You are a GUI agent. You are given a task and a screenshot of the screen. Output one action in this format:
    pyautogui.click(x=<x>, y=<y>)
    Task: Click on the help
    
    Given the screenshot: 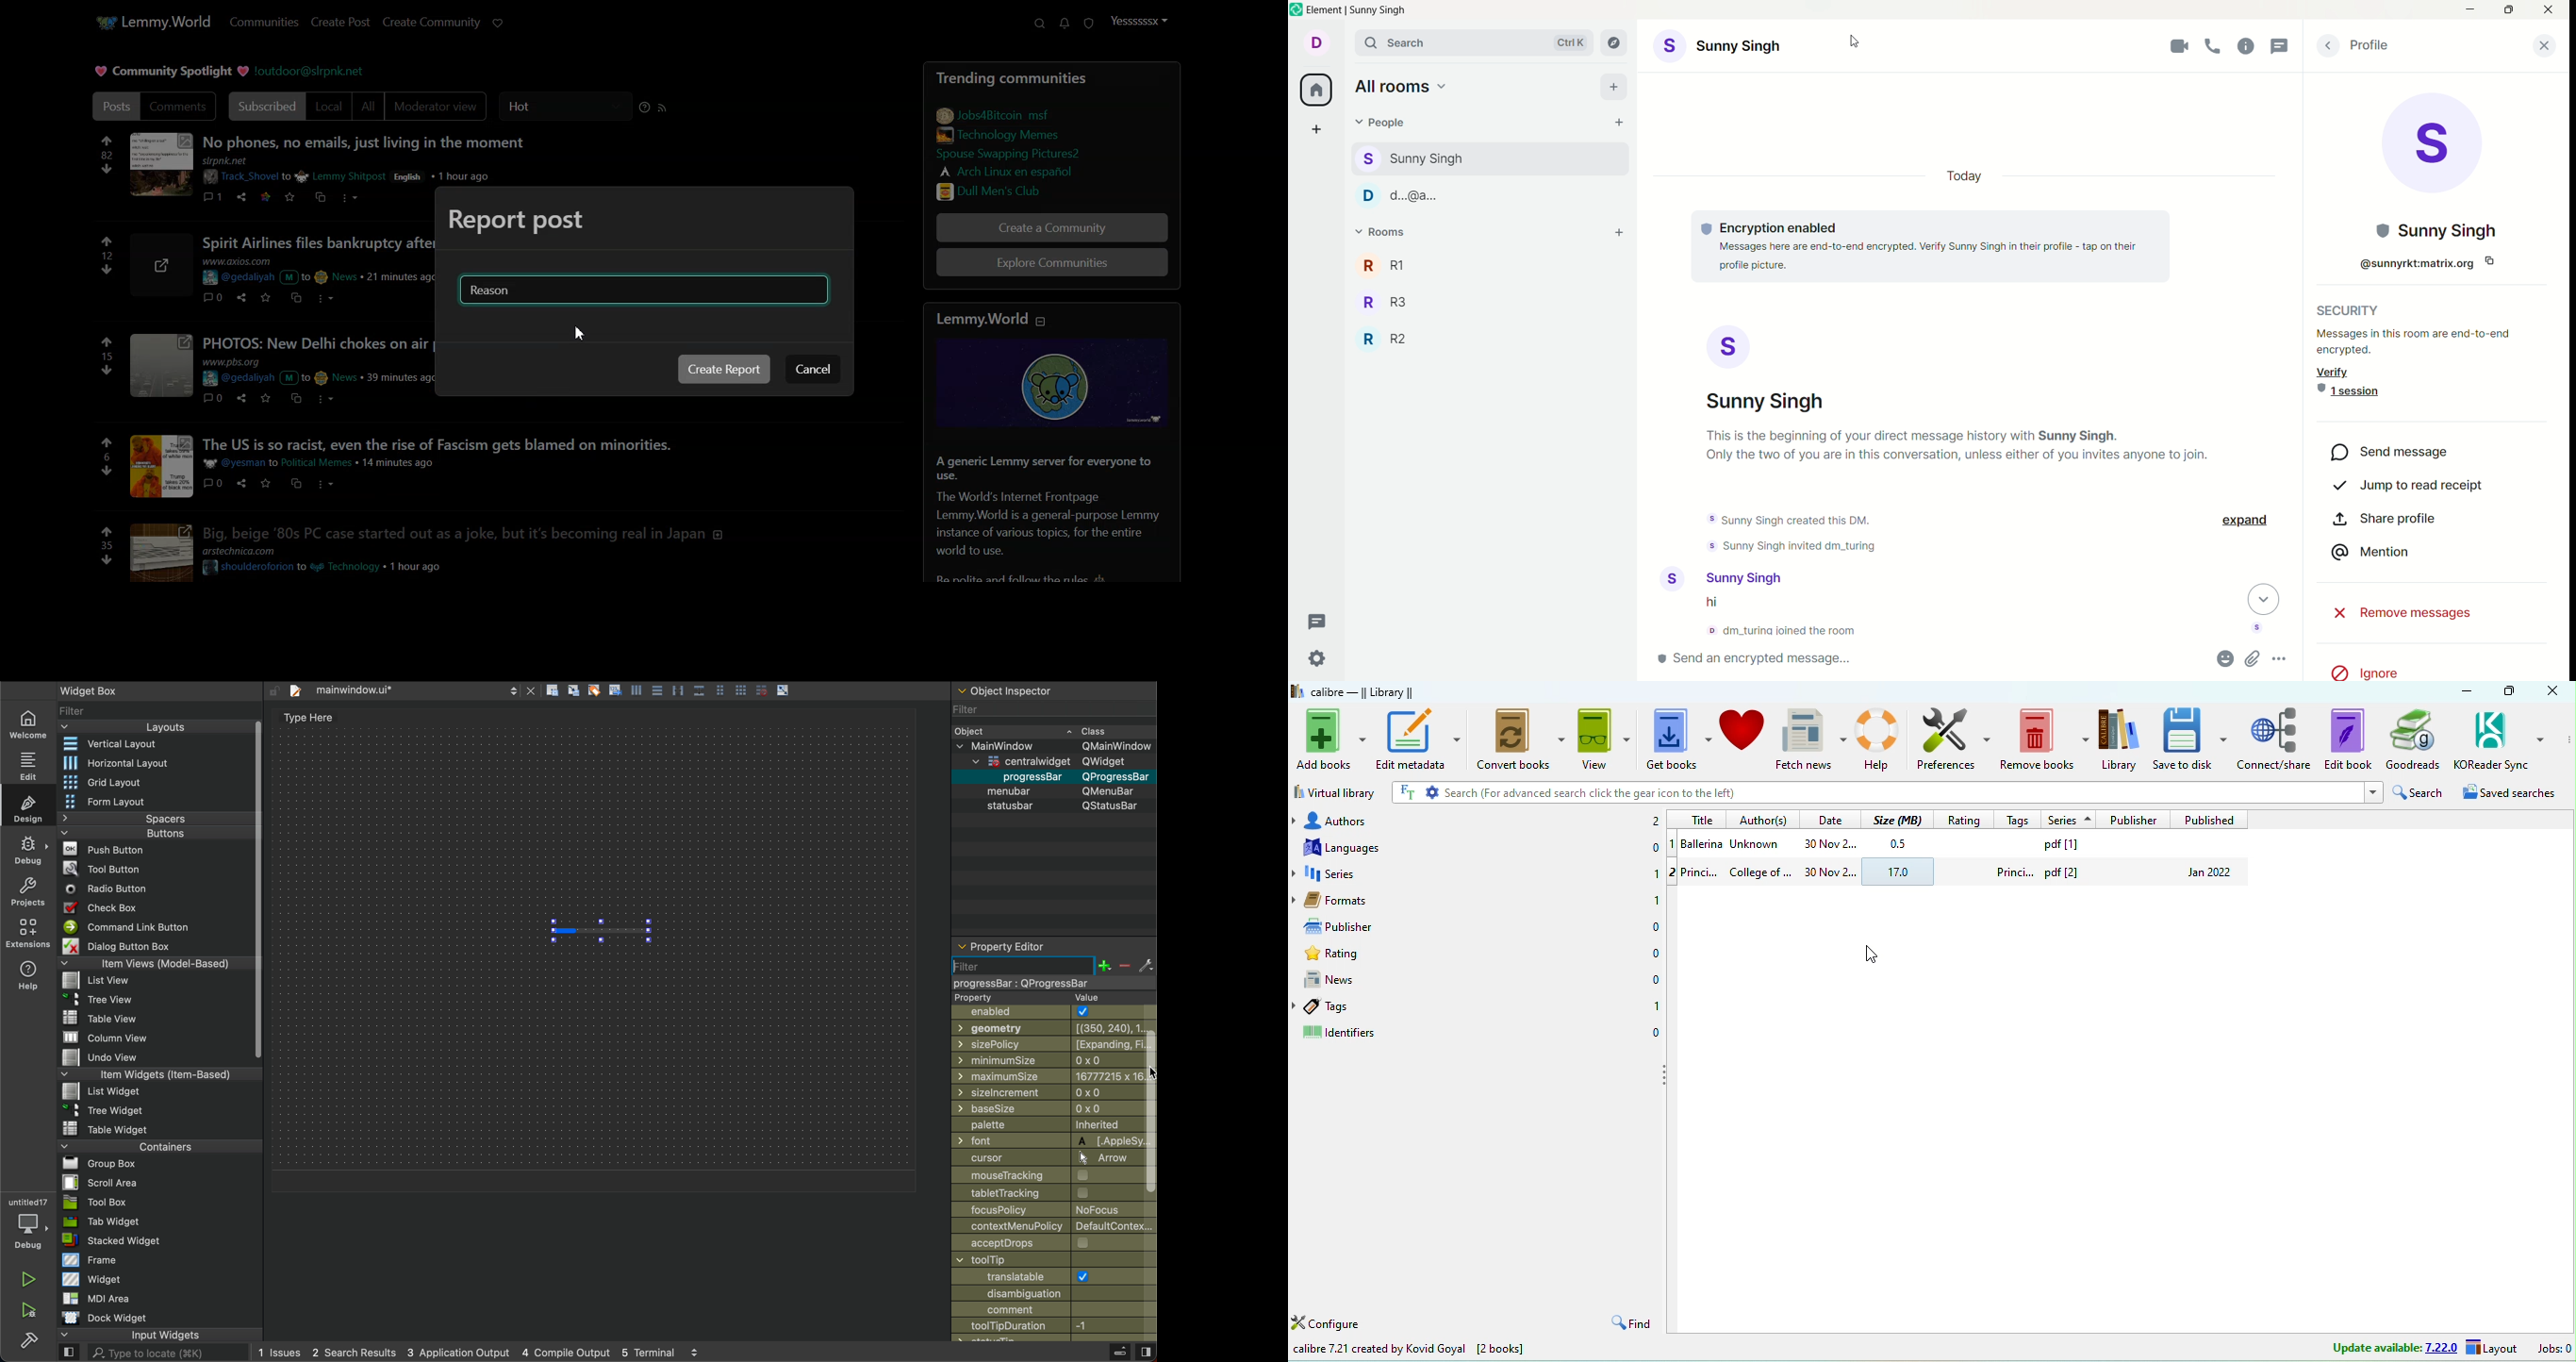 What is the action you would take?
    pyautogui.click(x=29, y=975)
    